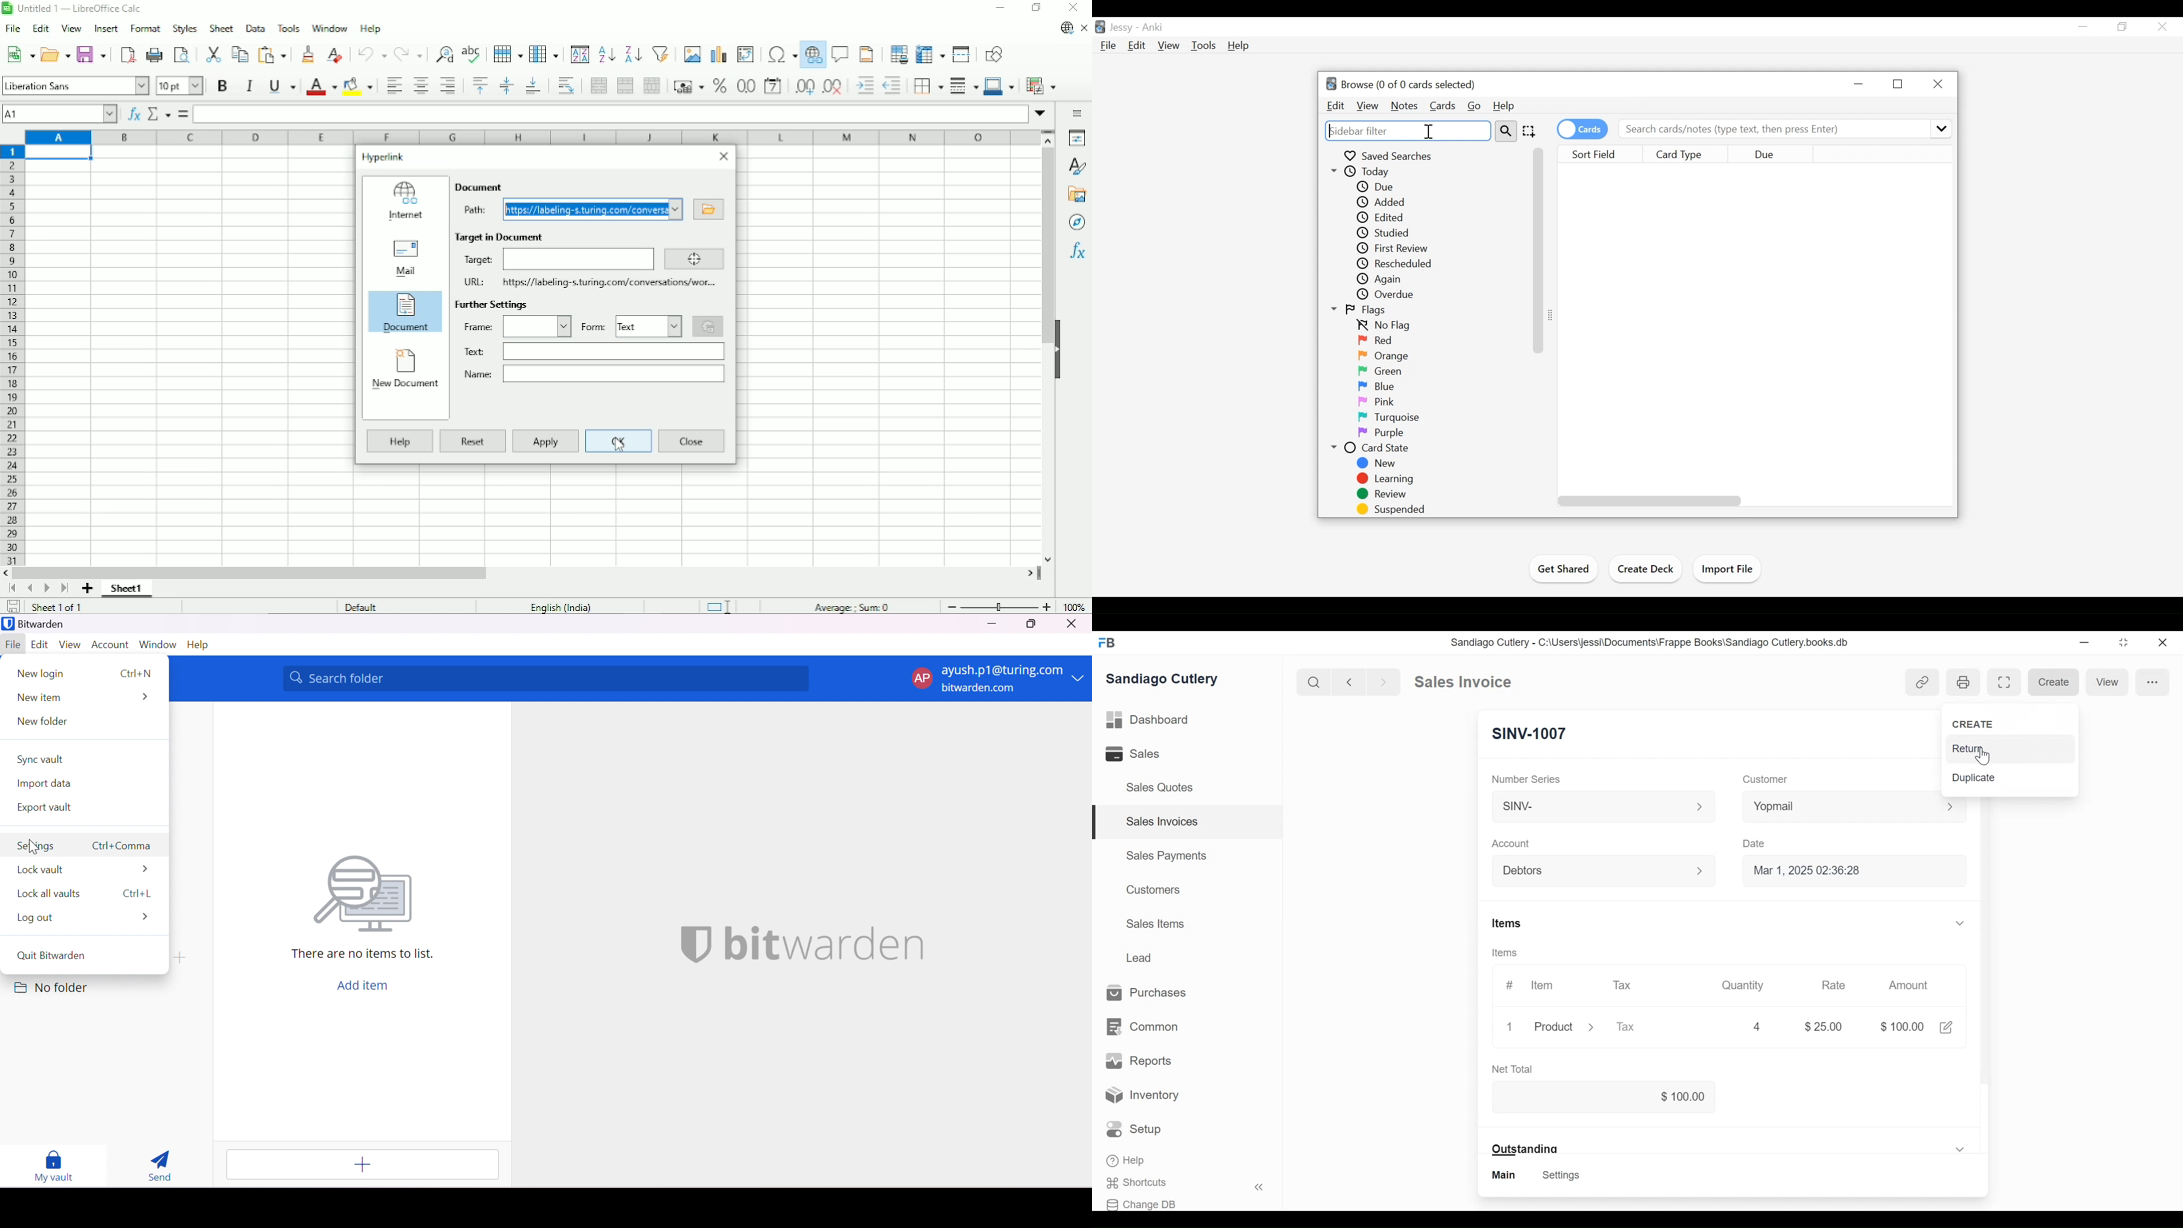 This screenshot has height=1232, width=2184. I want to click on Net Total, so click(1512, 1068).